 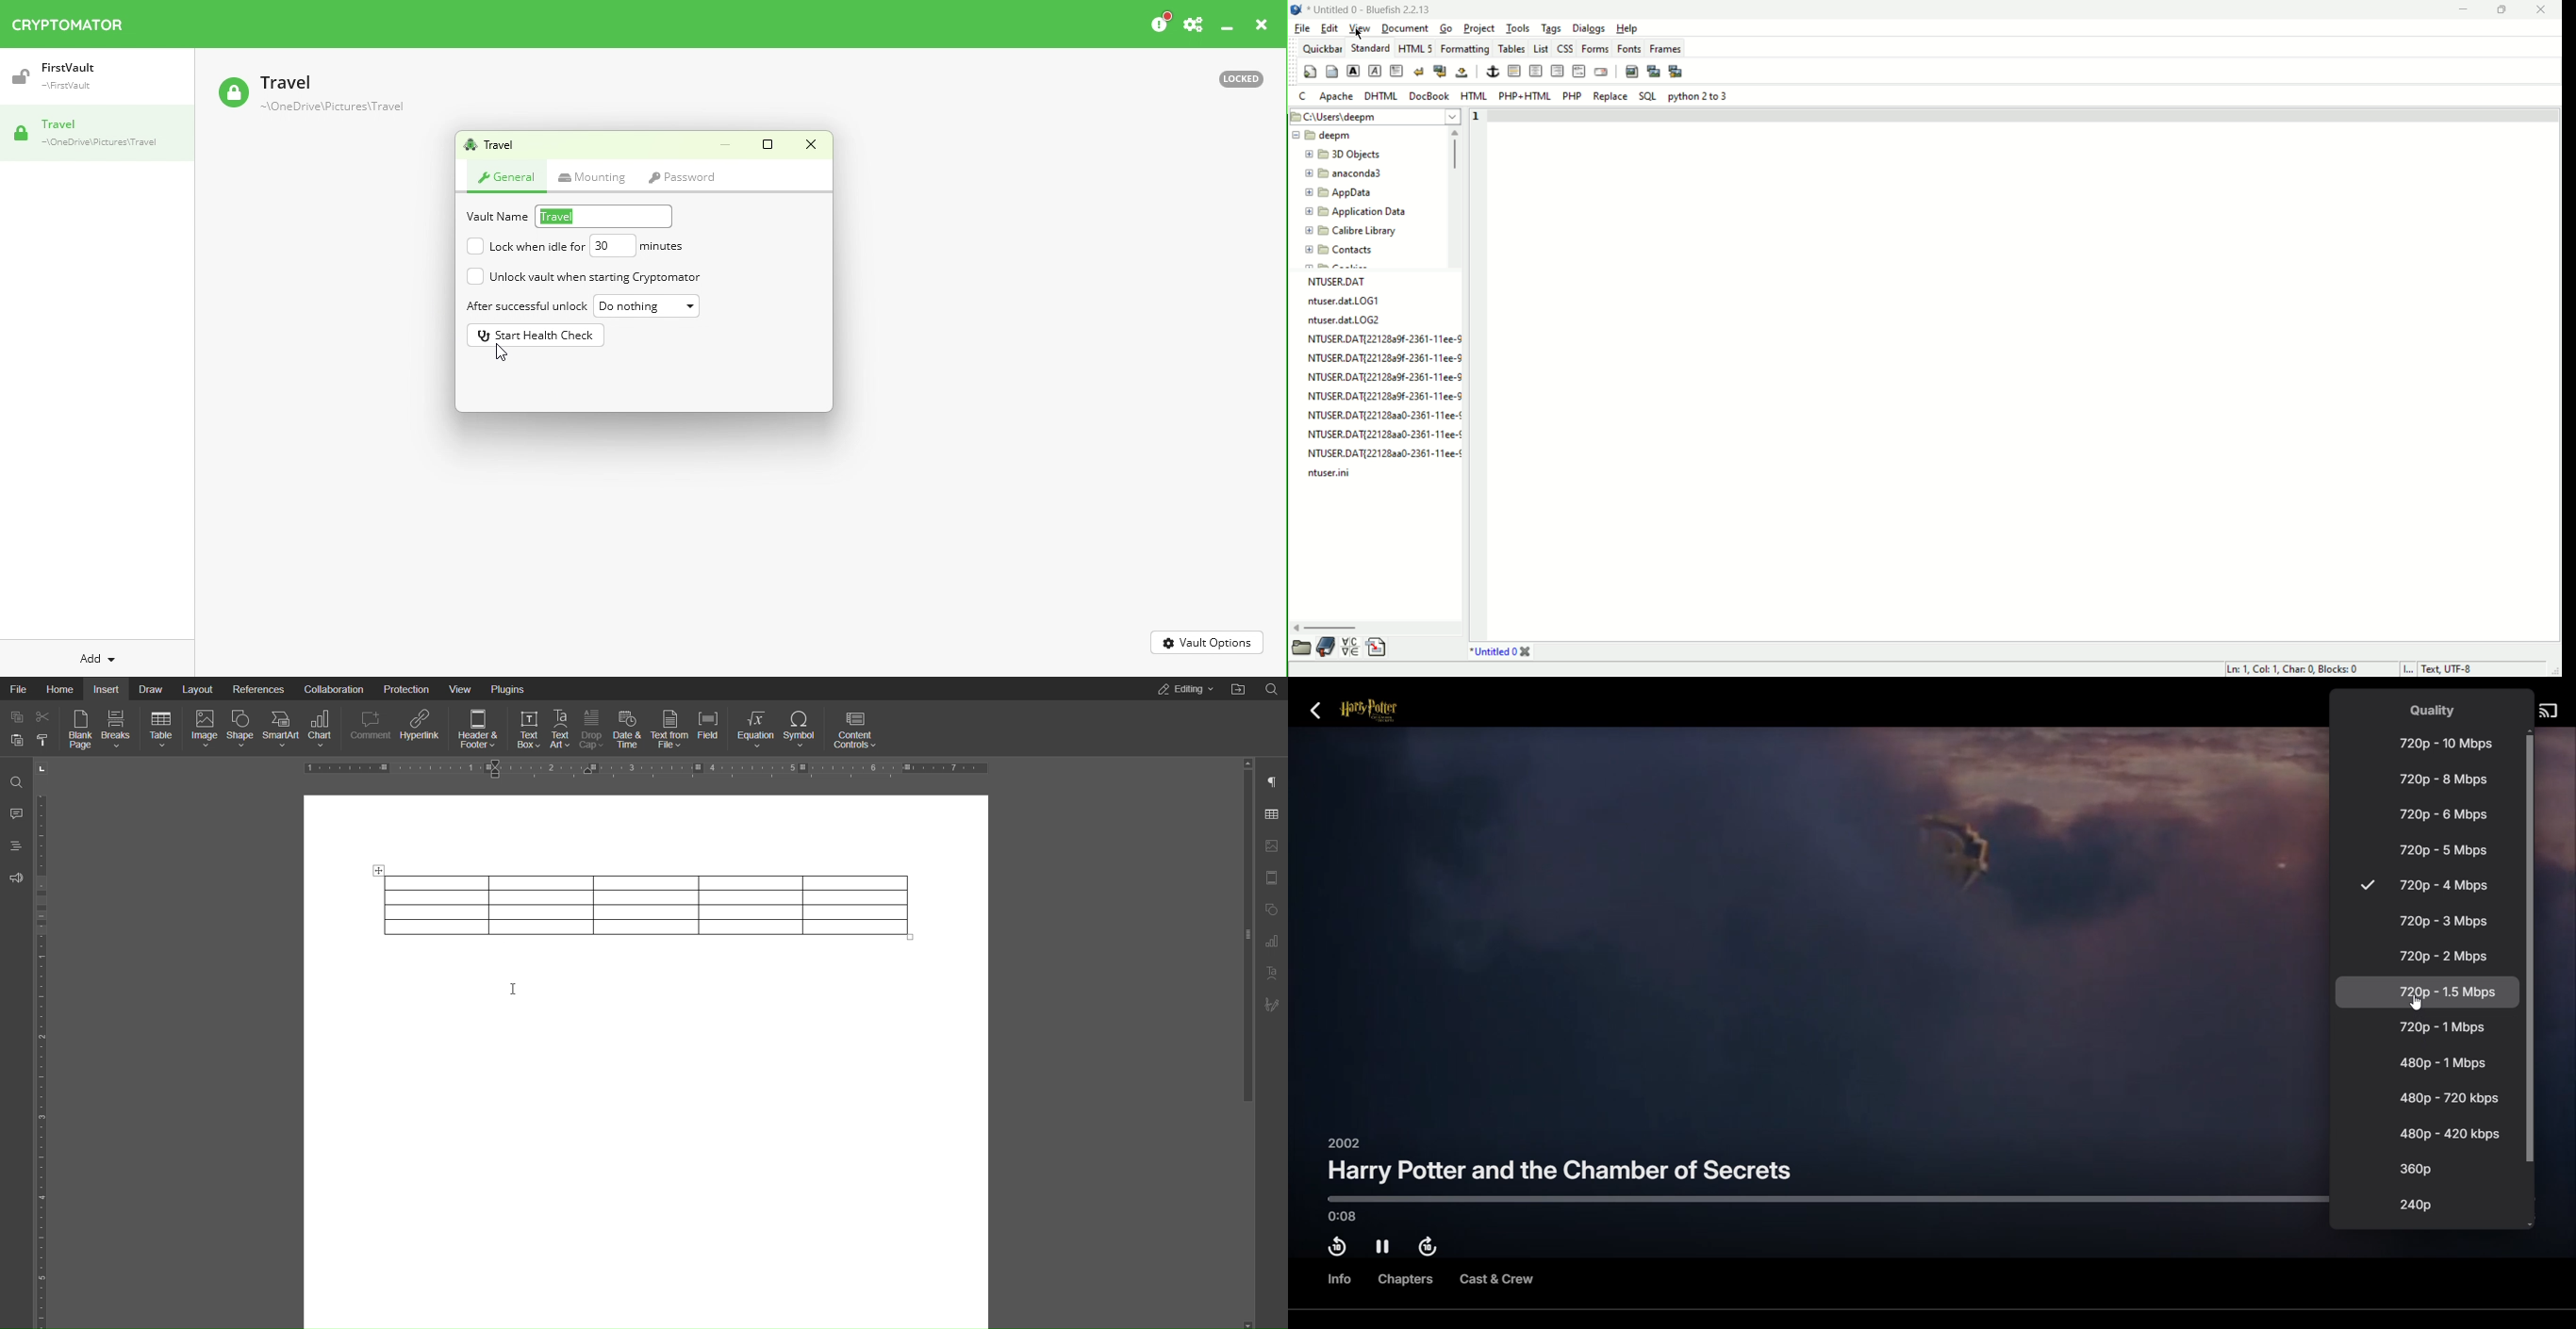 What do you see at coordinates (651, 769) in the screenshot?
I see `Horizontal Ruler` at bounding box center [651, 769].